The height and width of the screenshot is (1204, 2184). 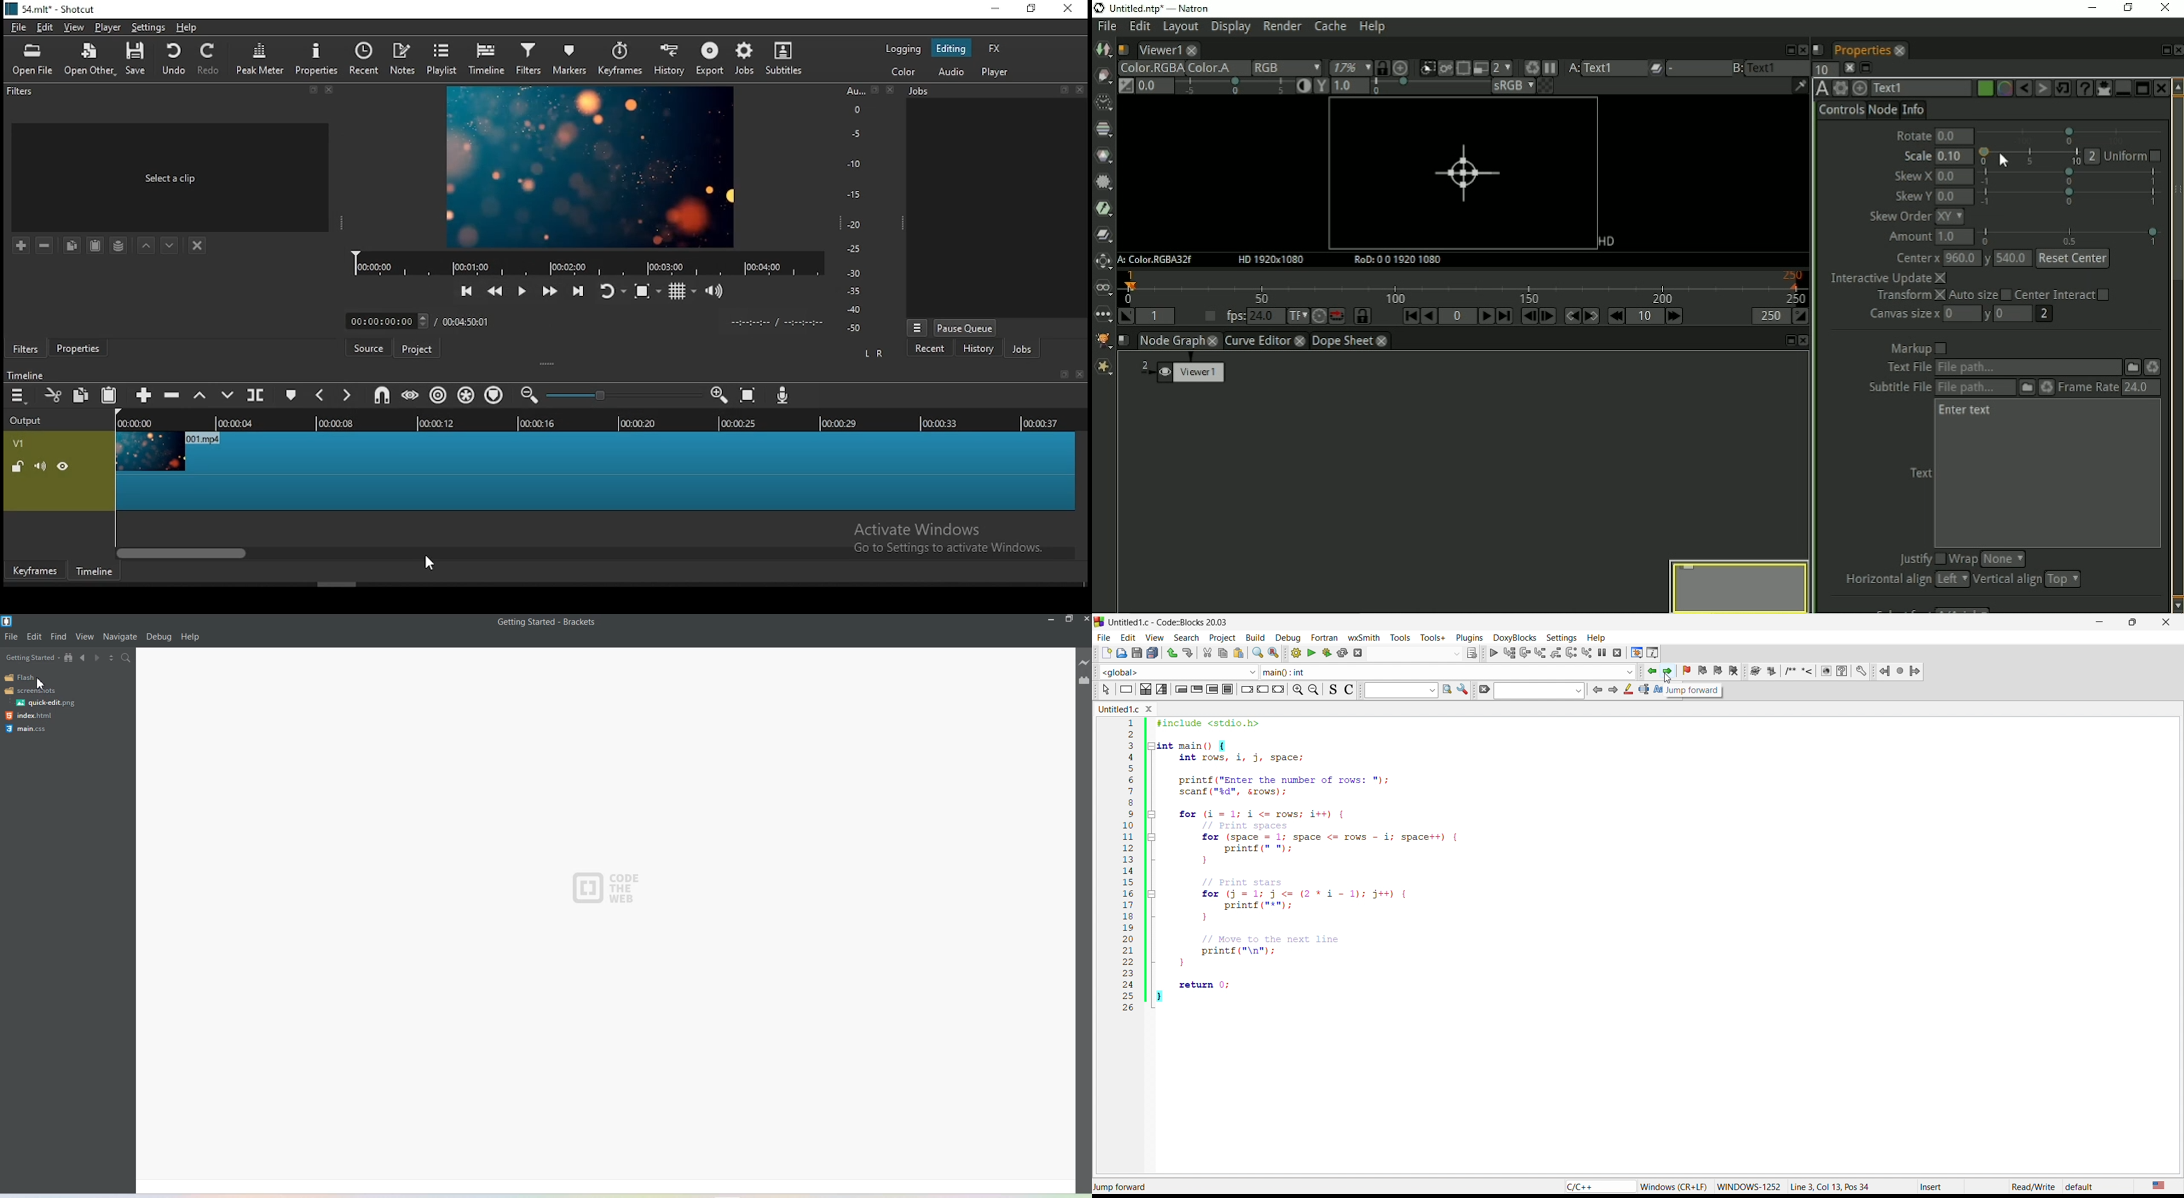 I want to click on Play backward, so click(x=1430, y=316).